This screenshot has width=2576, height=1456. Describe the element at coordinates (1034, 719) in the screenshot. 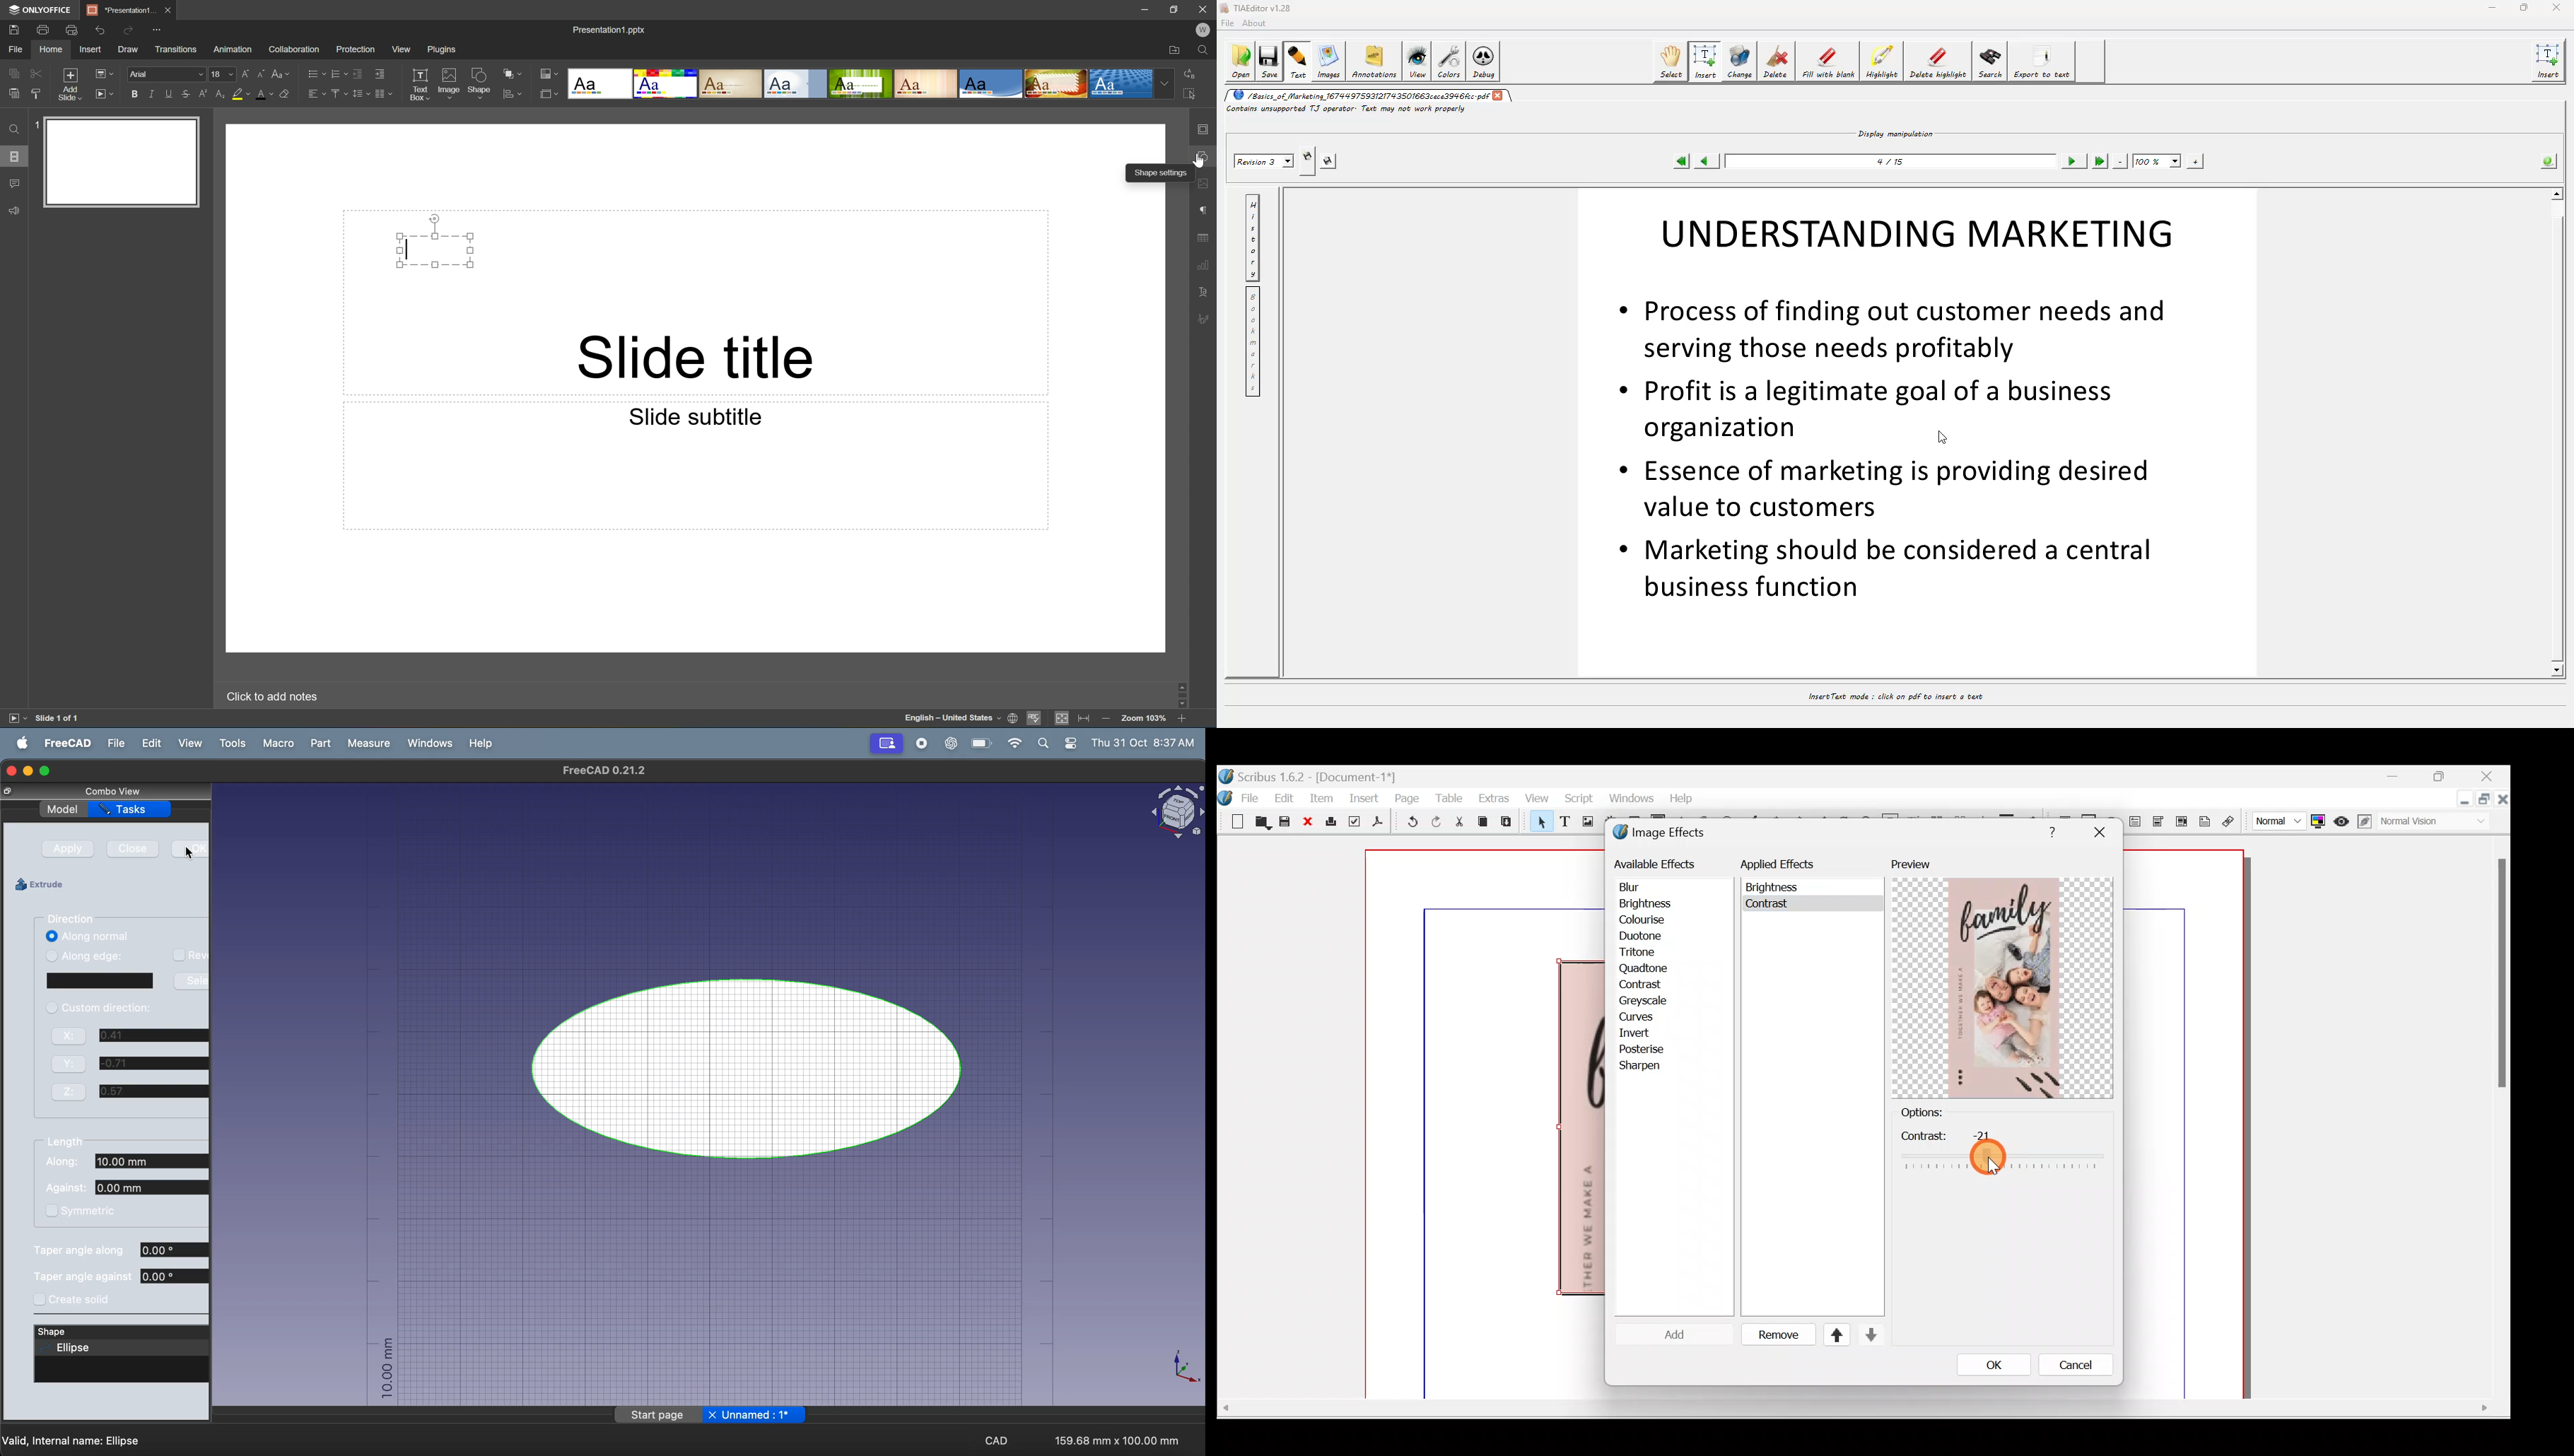

I see `Spell checking` at that location.